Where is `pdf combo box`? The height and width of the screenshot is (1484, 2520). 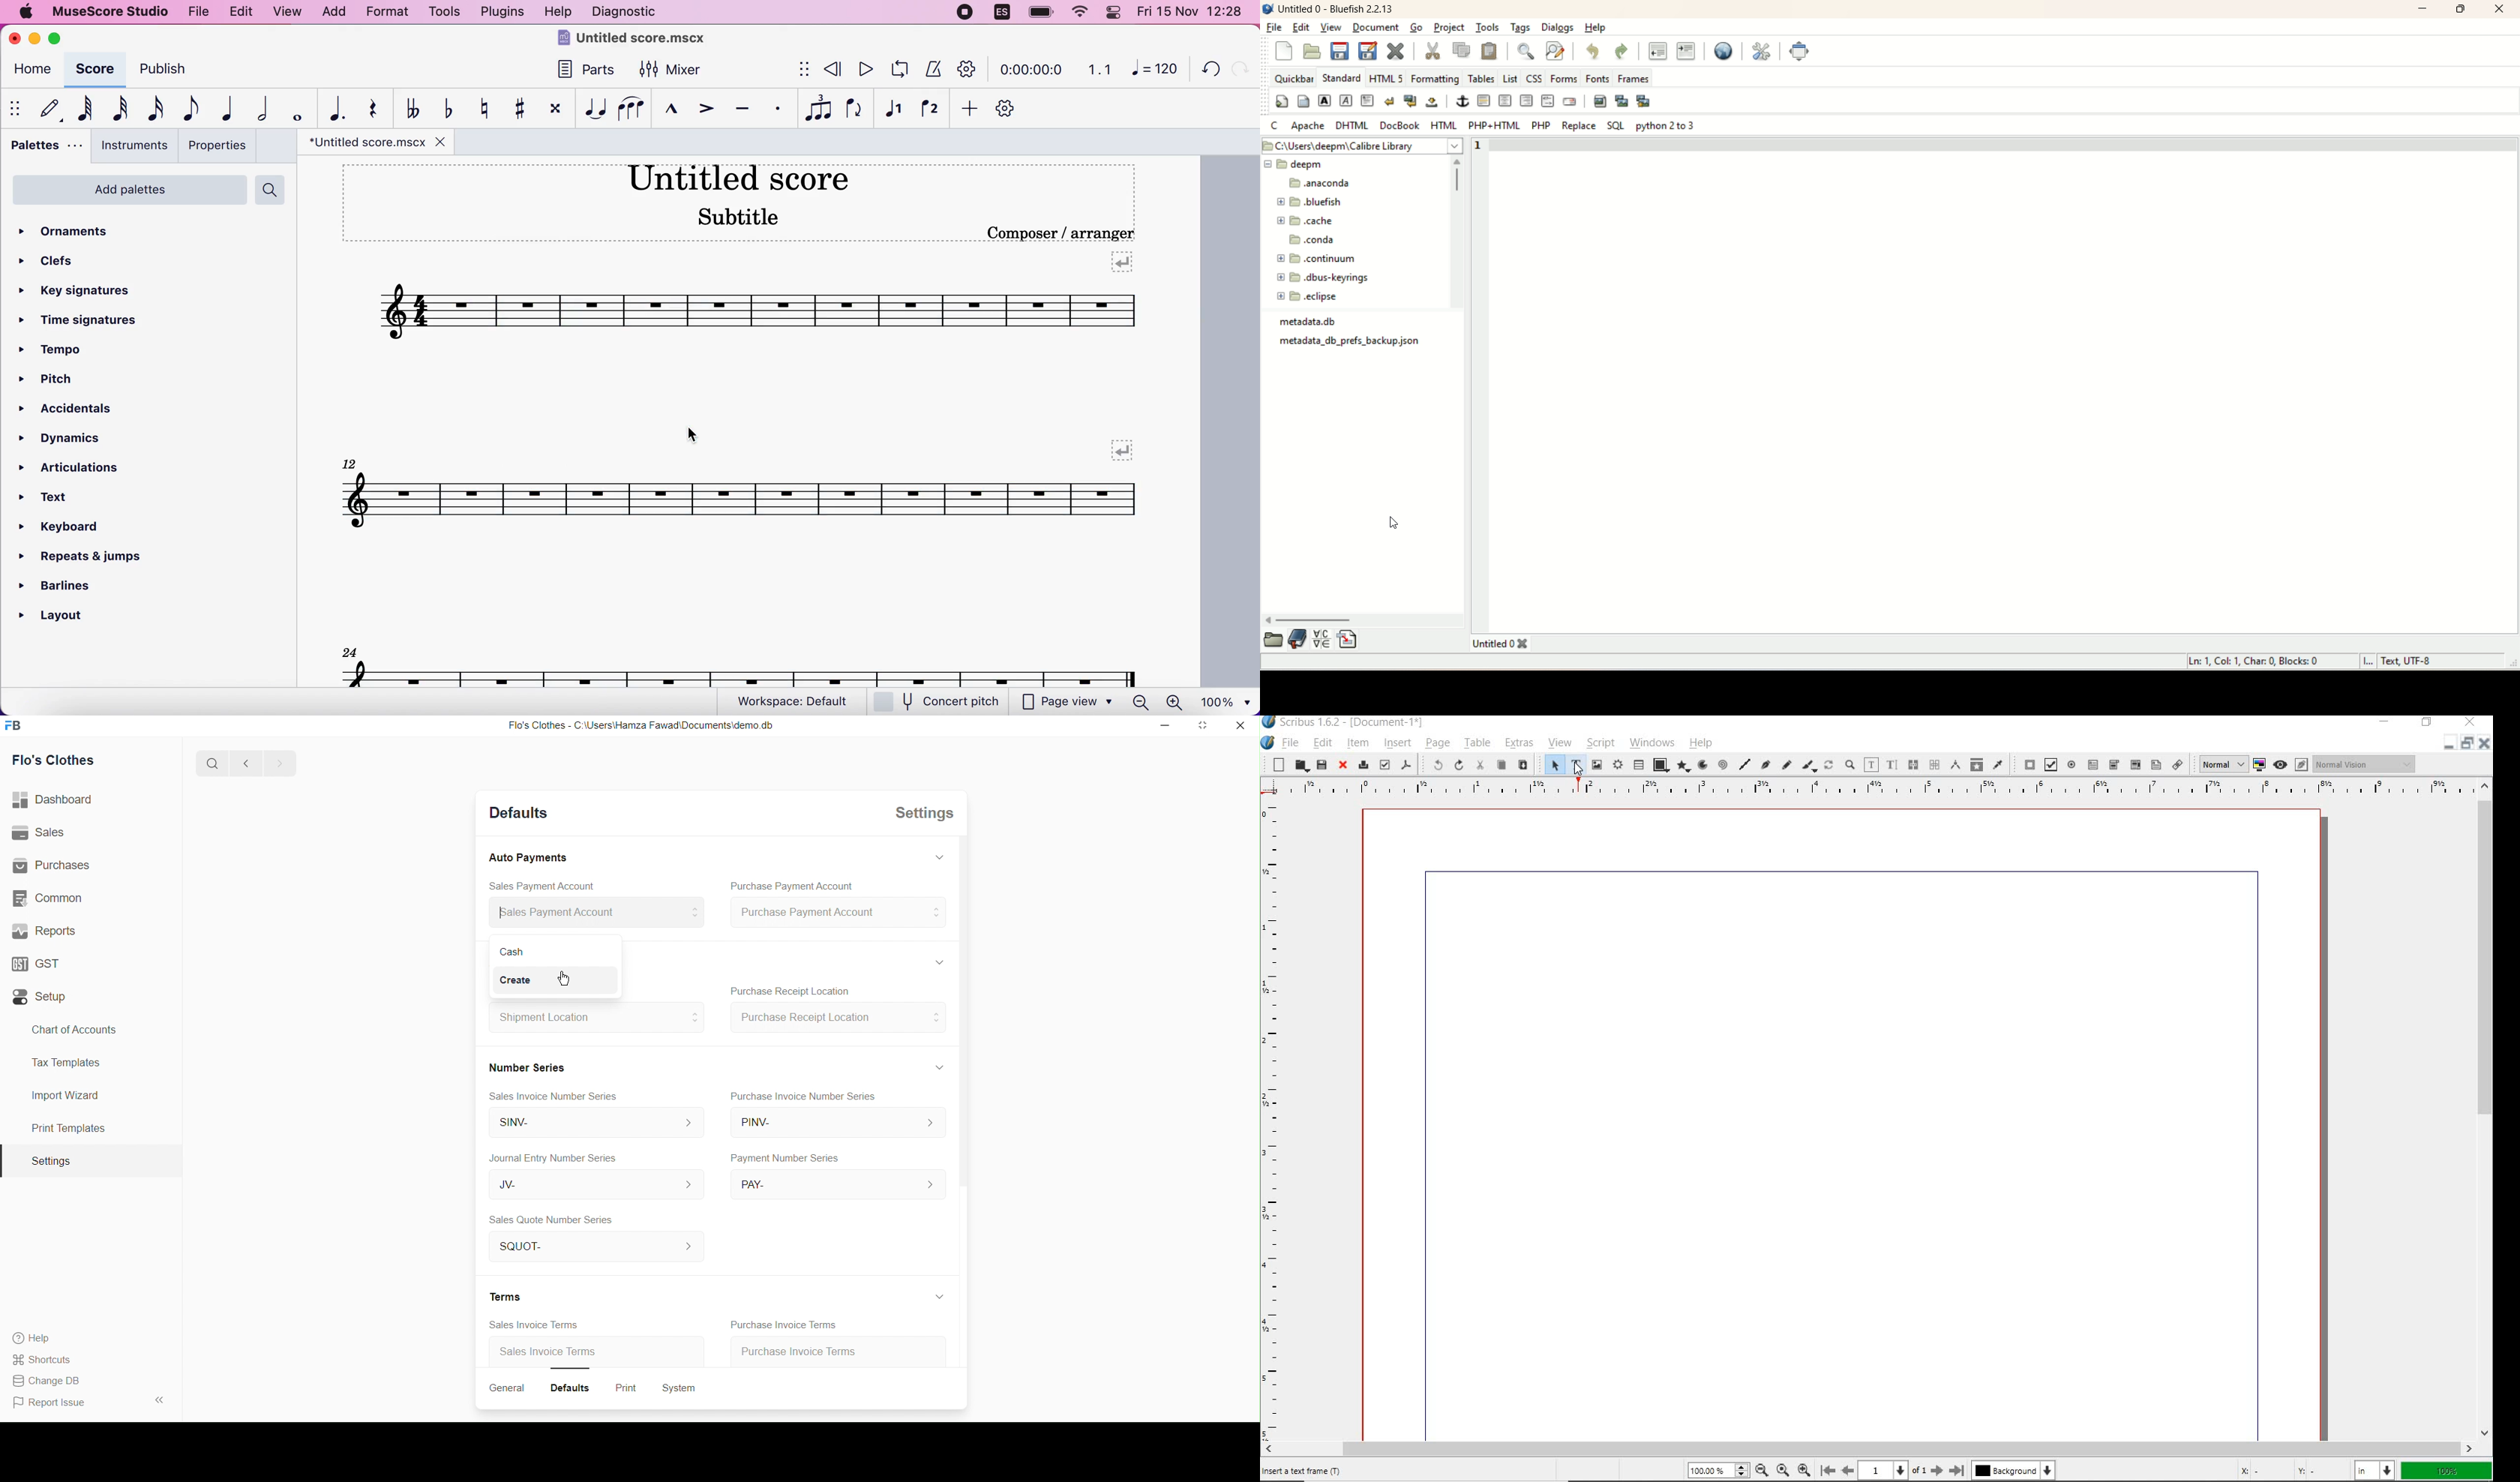 pdf combo box is located at coordinates (2134, 765).